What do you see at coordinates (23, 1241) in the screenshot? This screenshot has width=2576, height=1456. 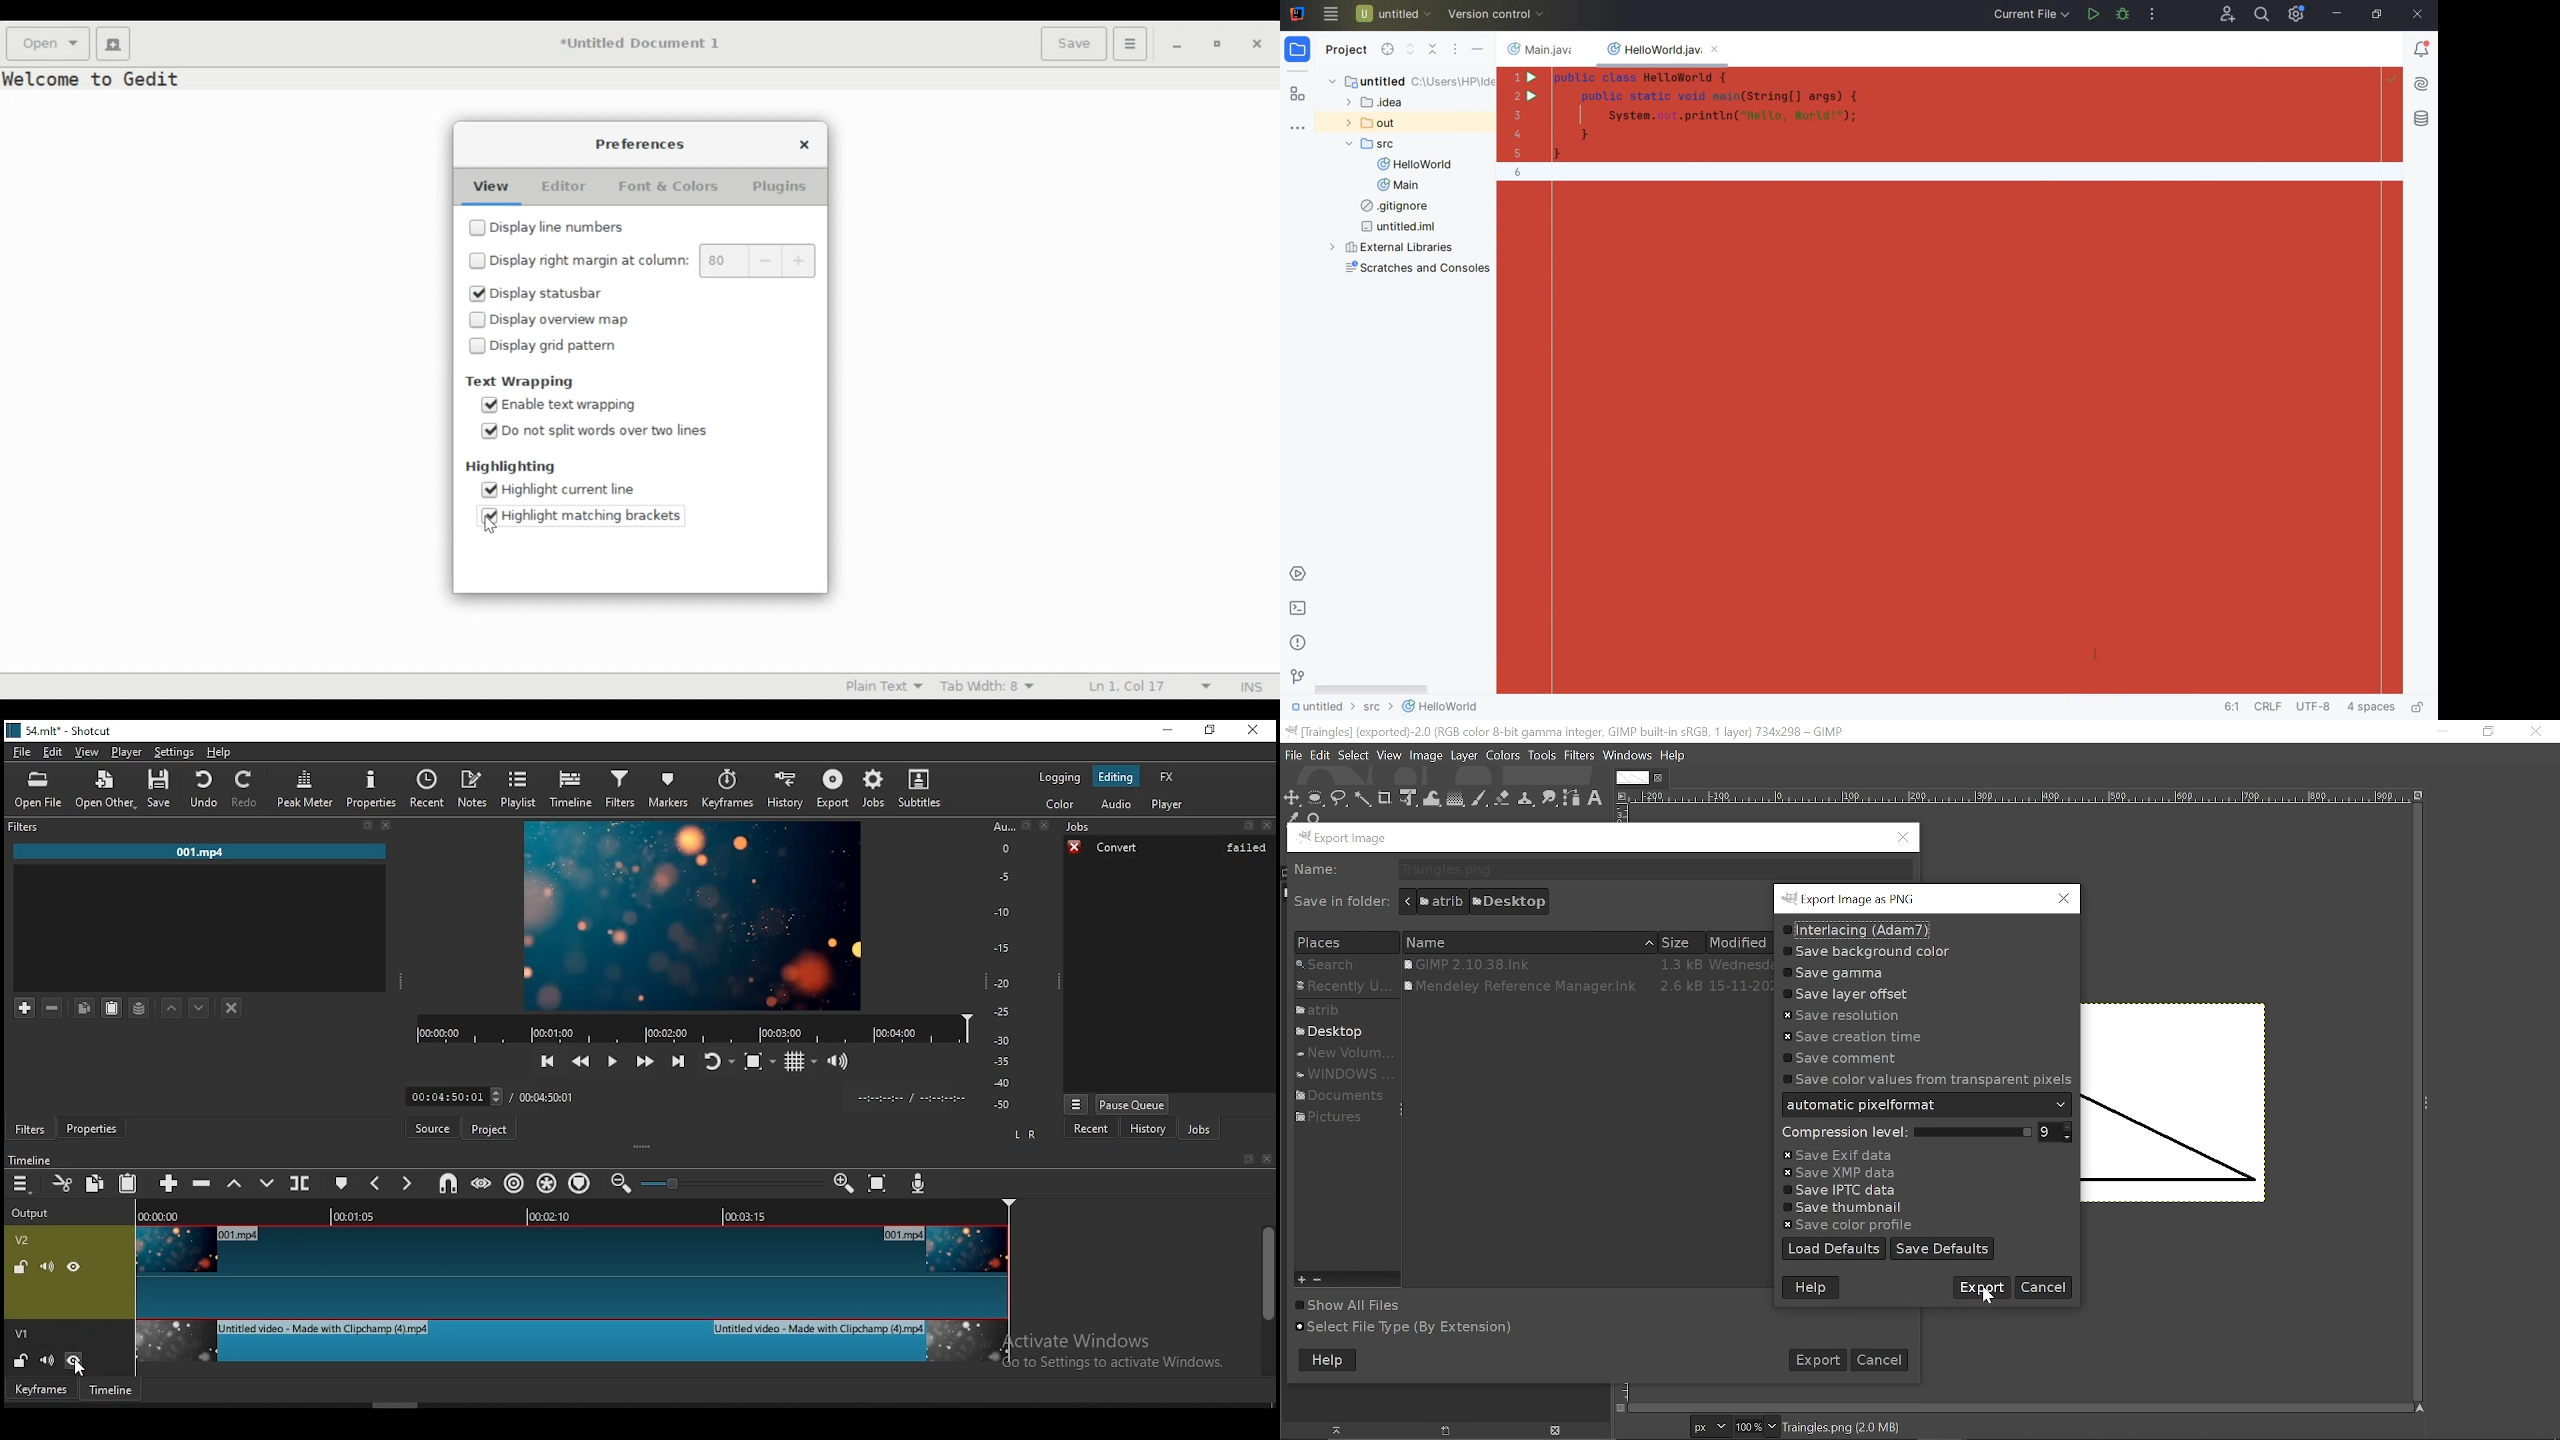 I see `v2` at bounding box center [23, 1241].